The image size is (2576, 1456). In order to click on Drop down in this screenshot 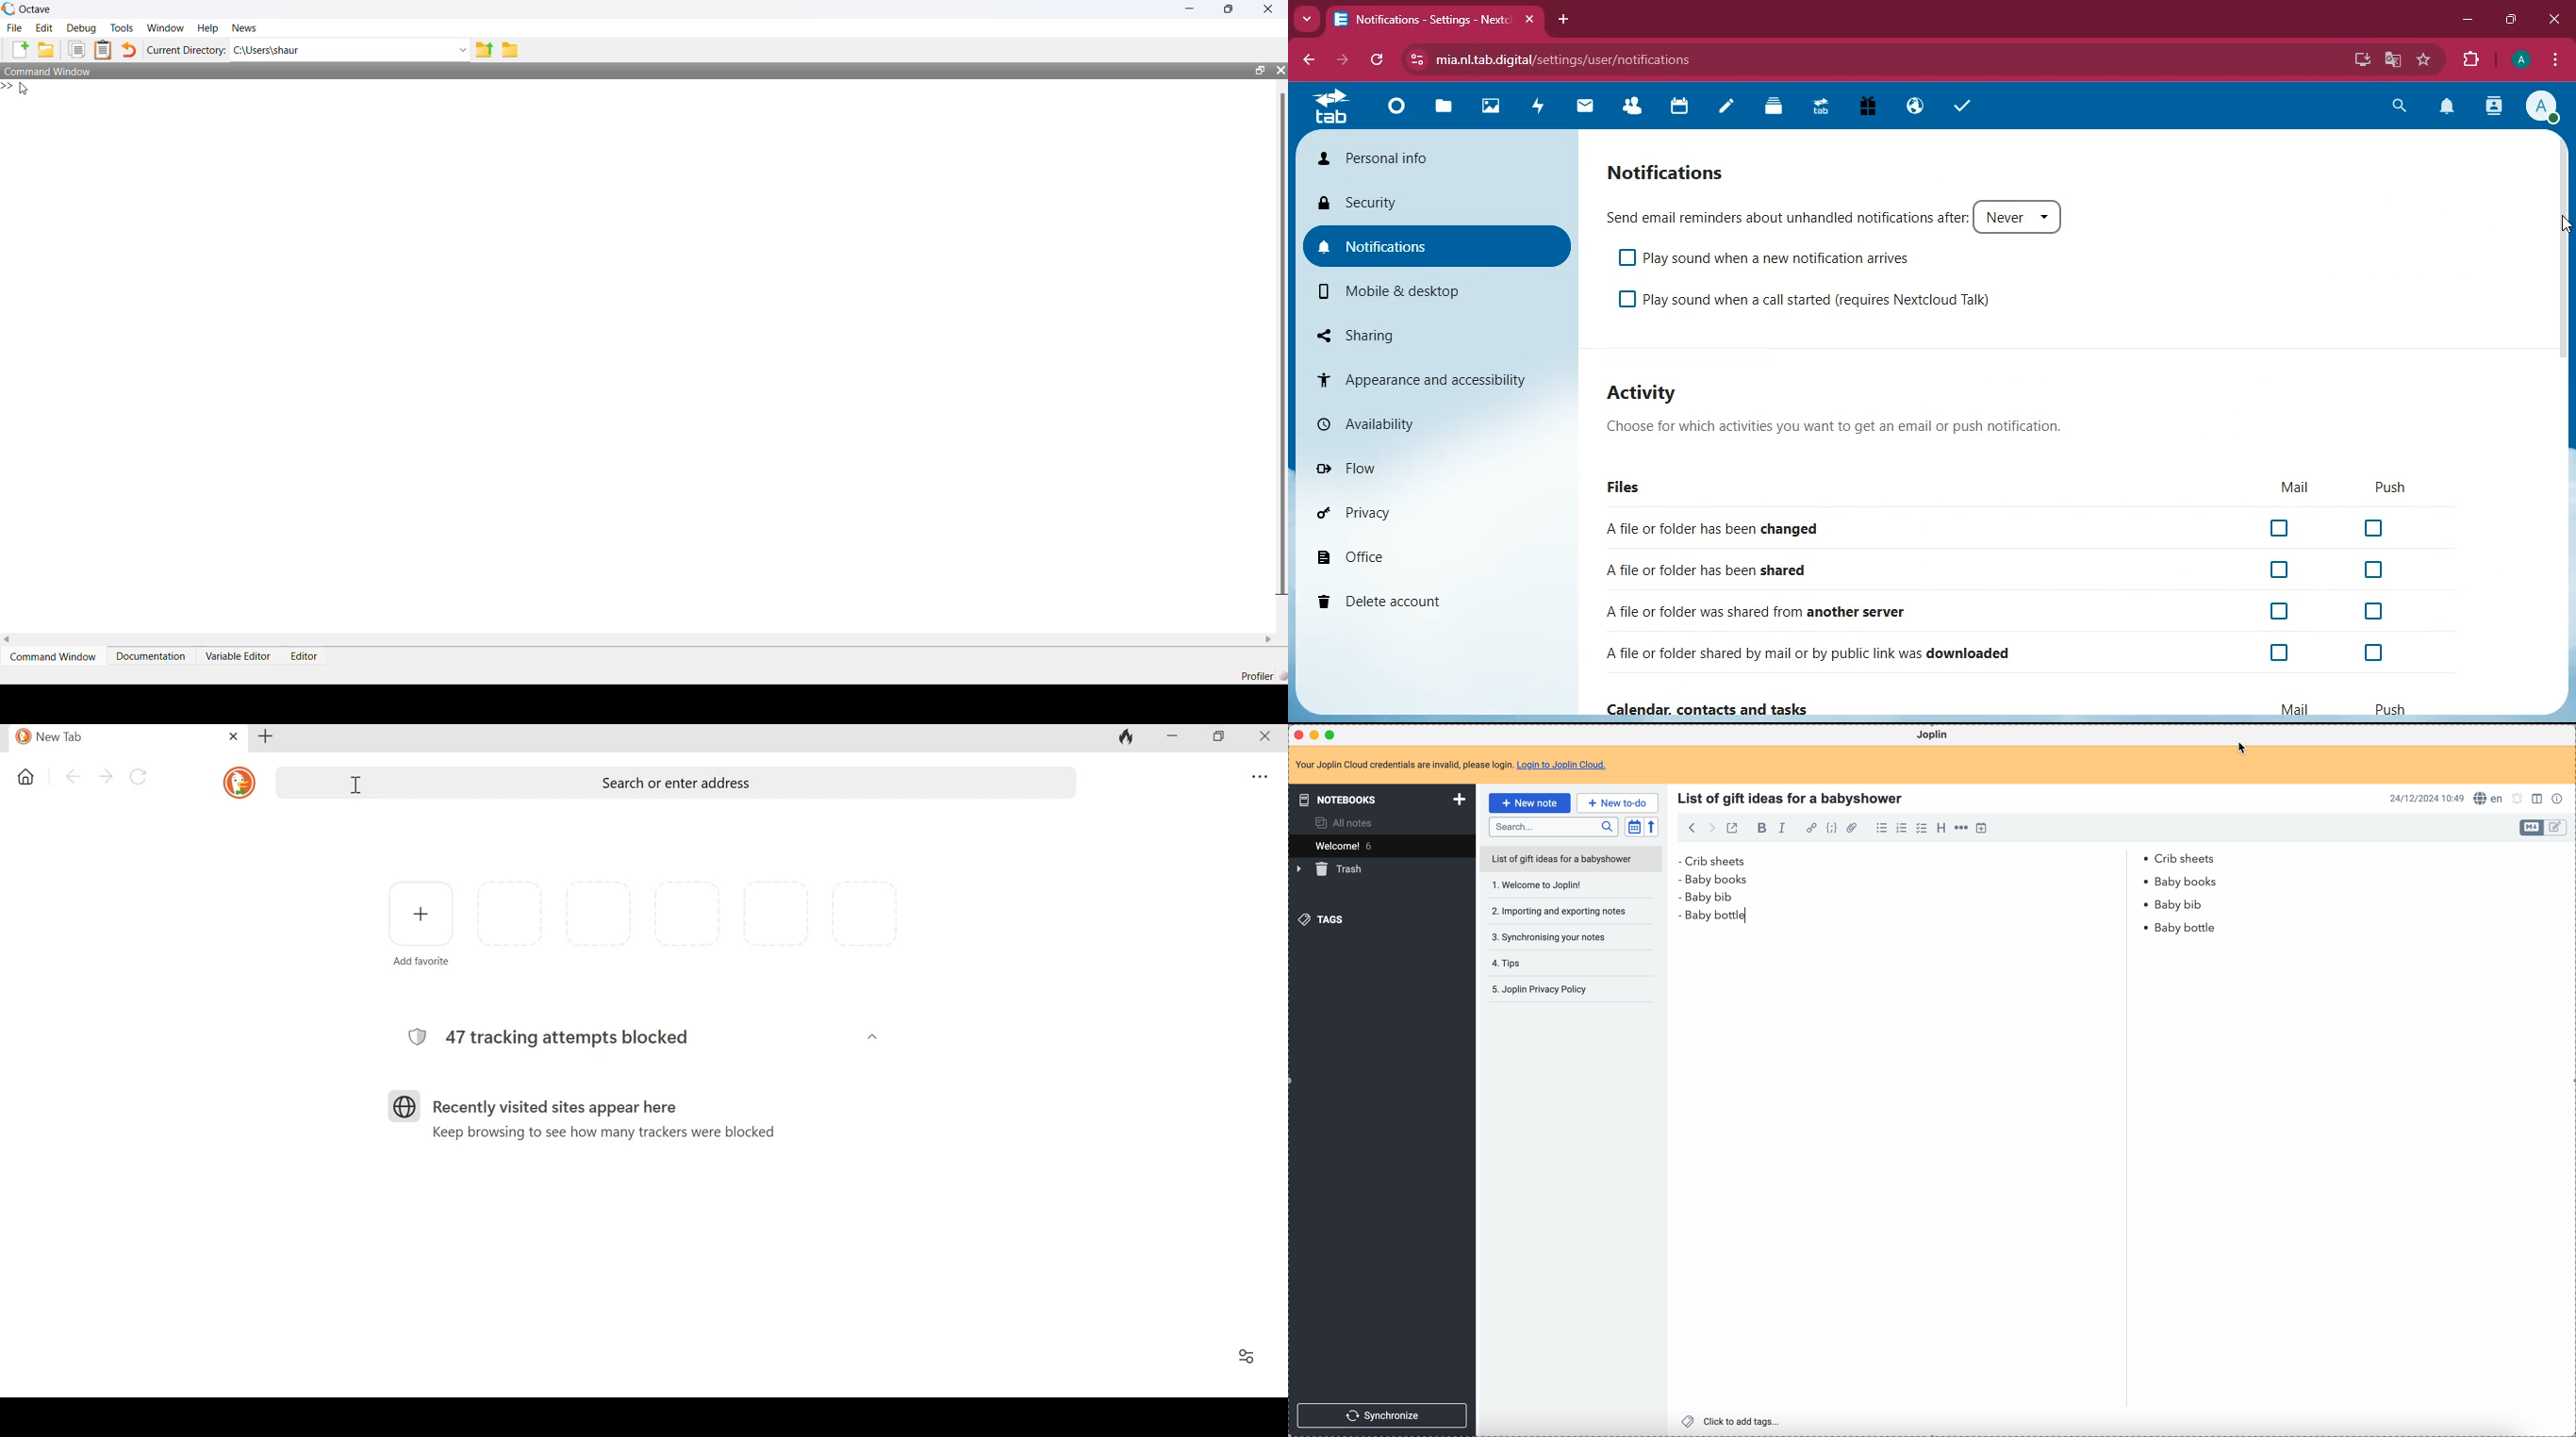, I will do `click(1308, 20)`.